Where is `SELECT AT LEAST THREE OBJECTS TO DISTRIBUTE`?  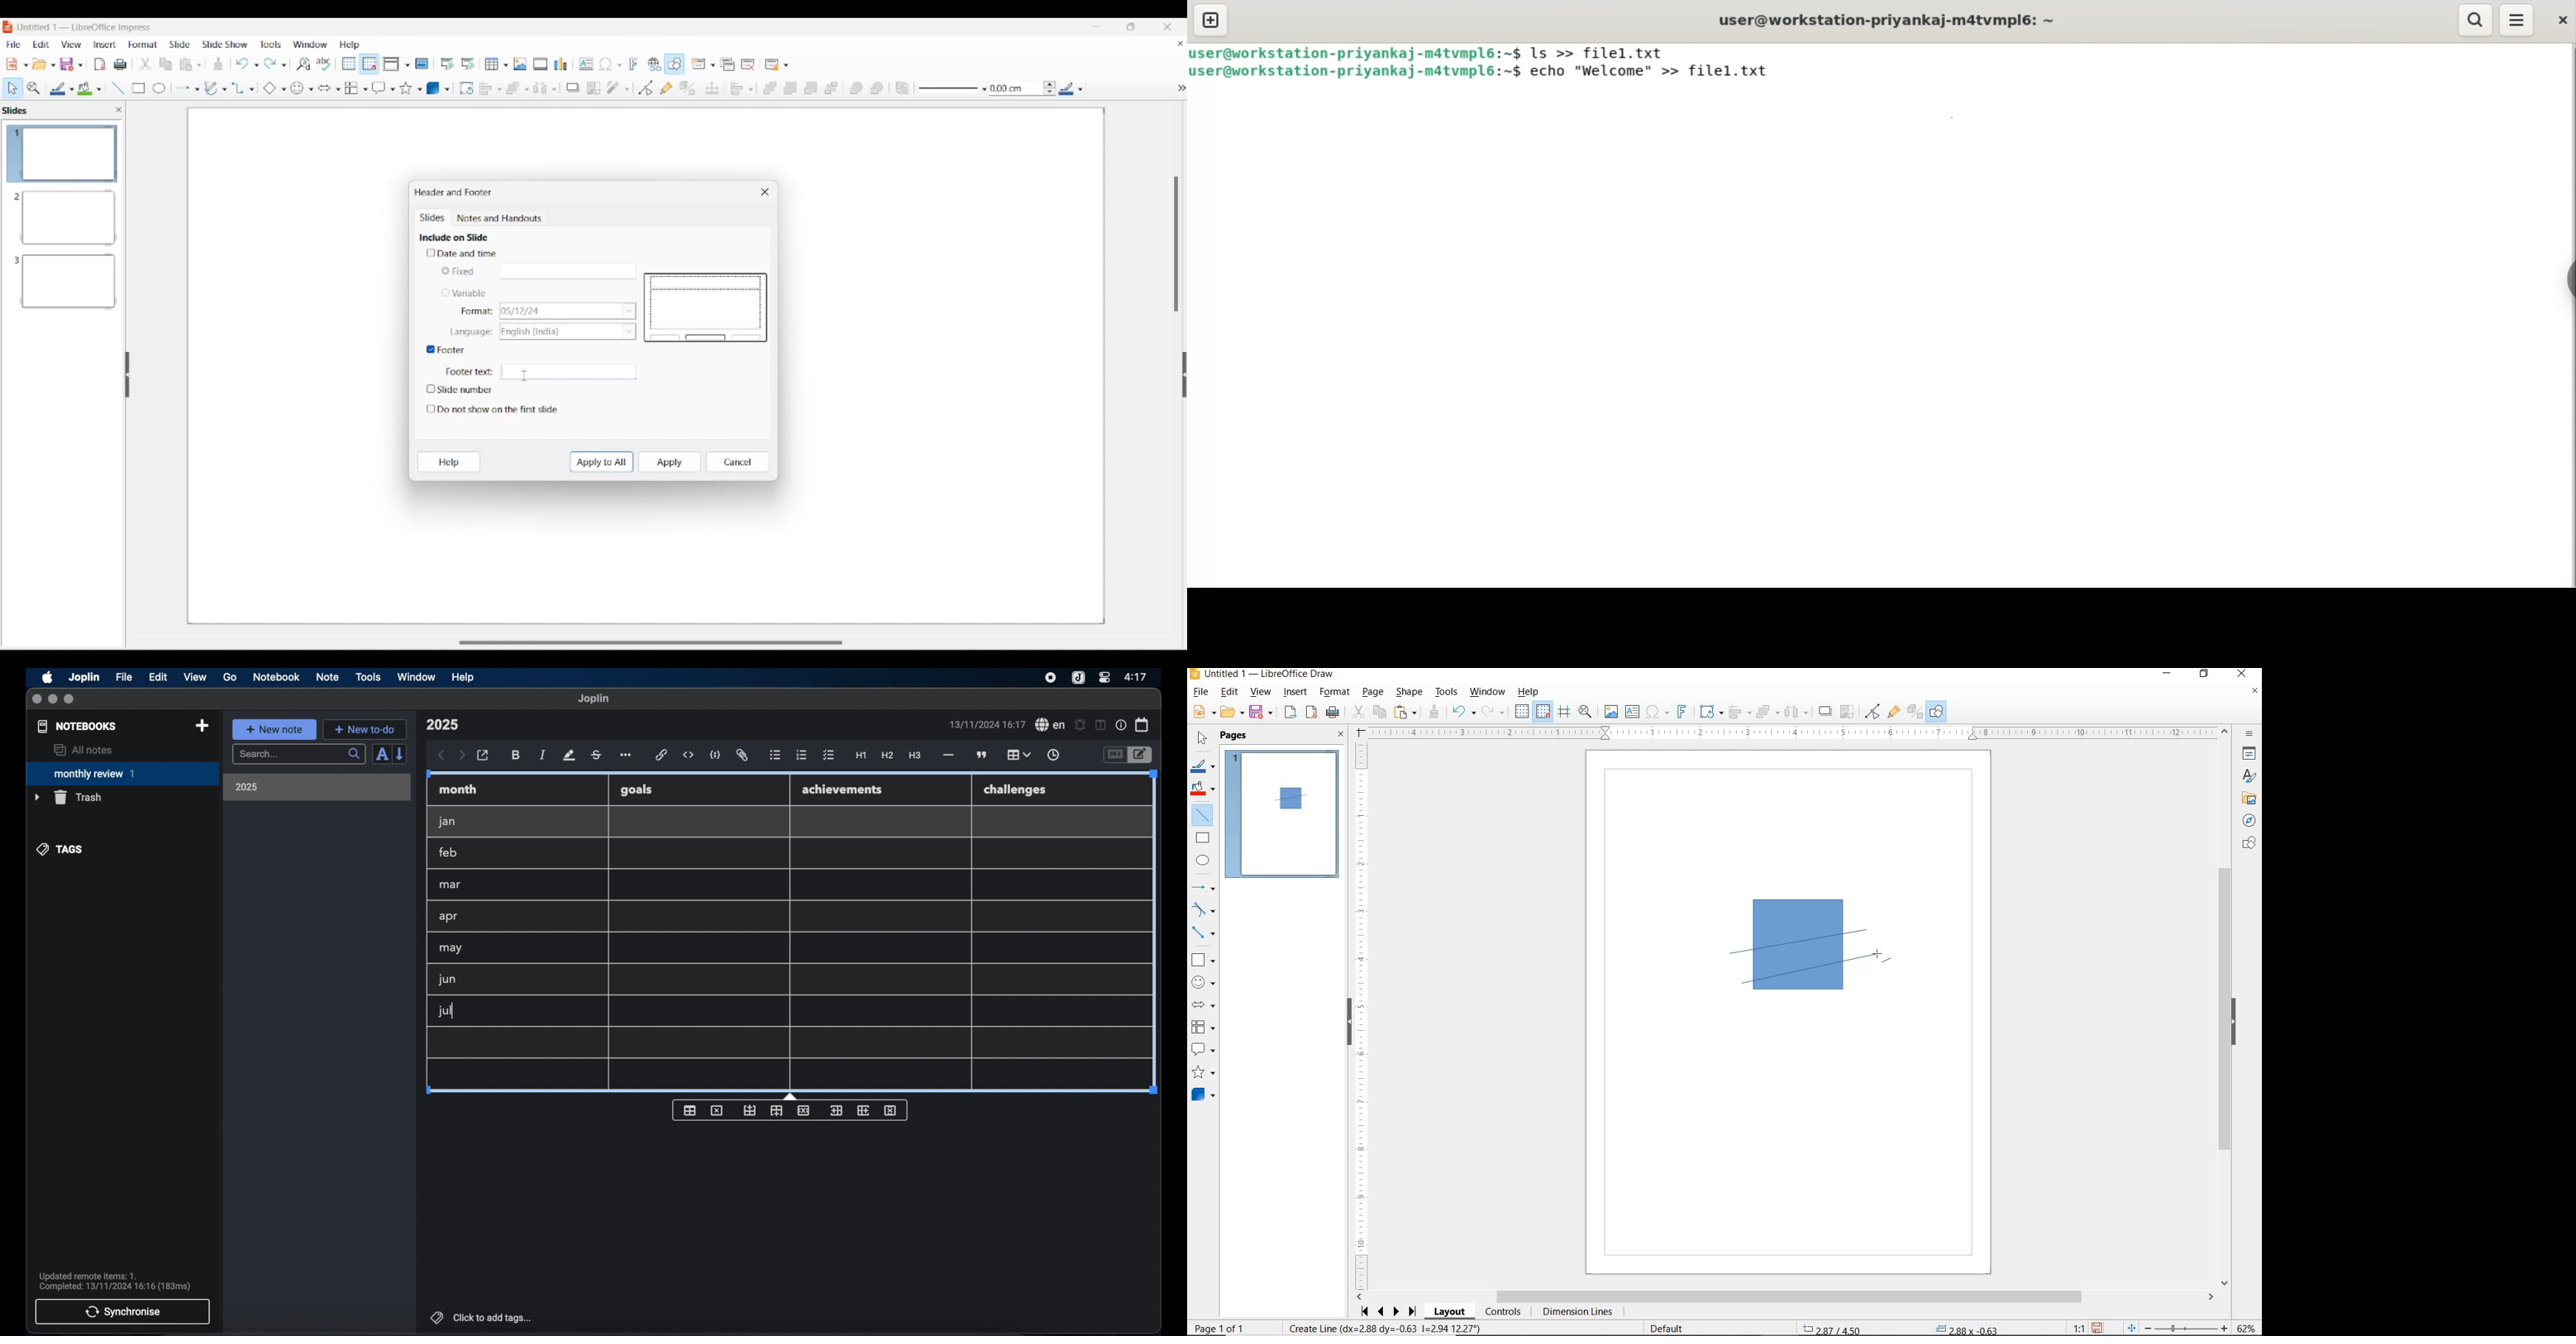
SELECT AT LEAST THREE OBJECTS TO DISTRIBUTE is located at coordinates (1797, 712).